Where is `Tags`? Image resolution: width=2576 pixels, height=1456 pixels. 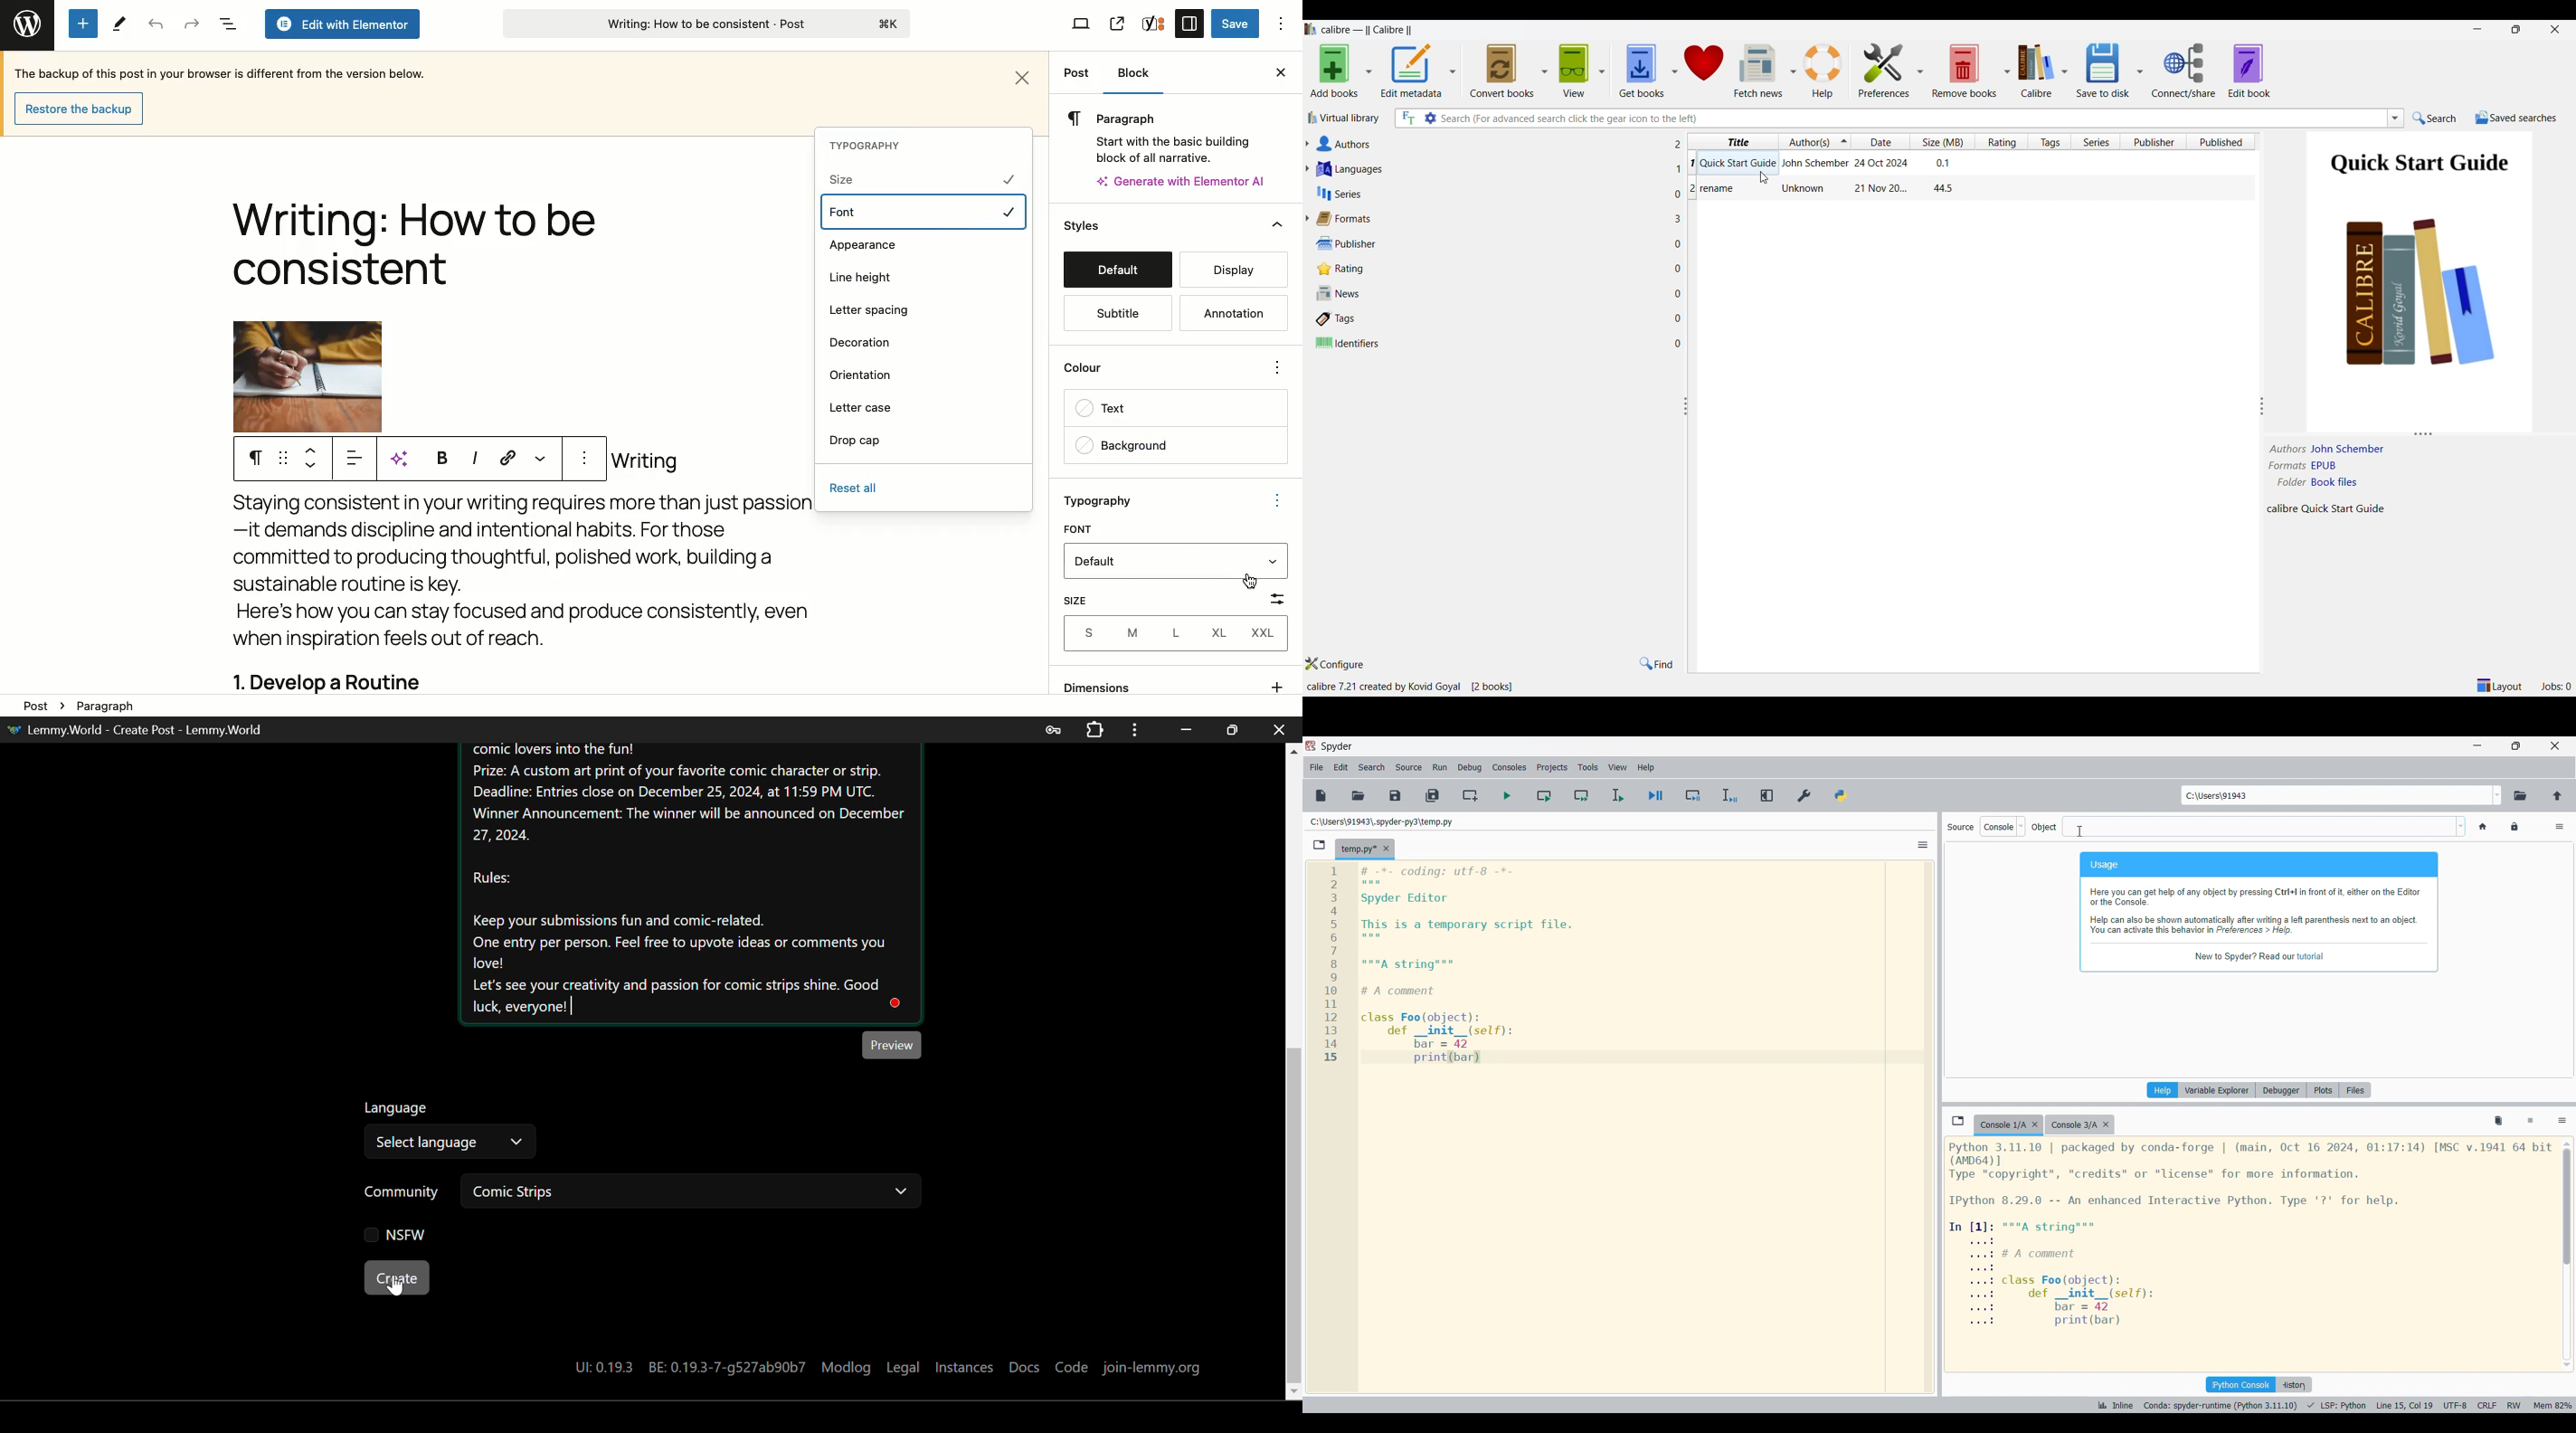 Tags is located at coordinates (1492, 319).